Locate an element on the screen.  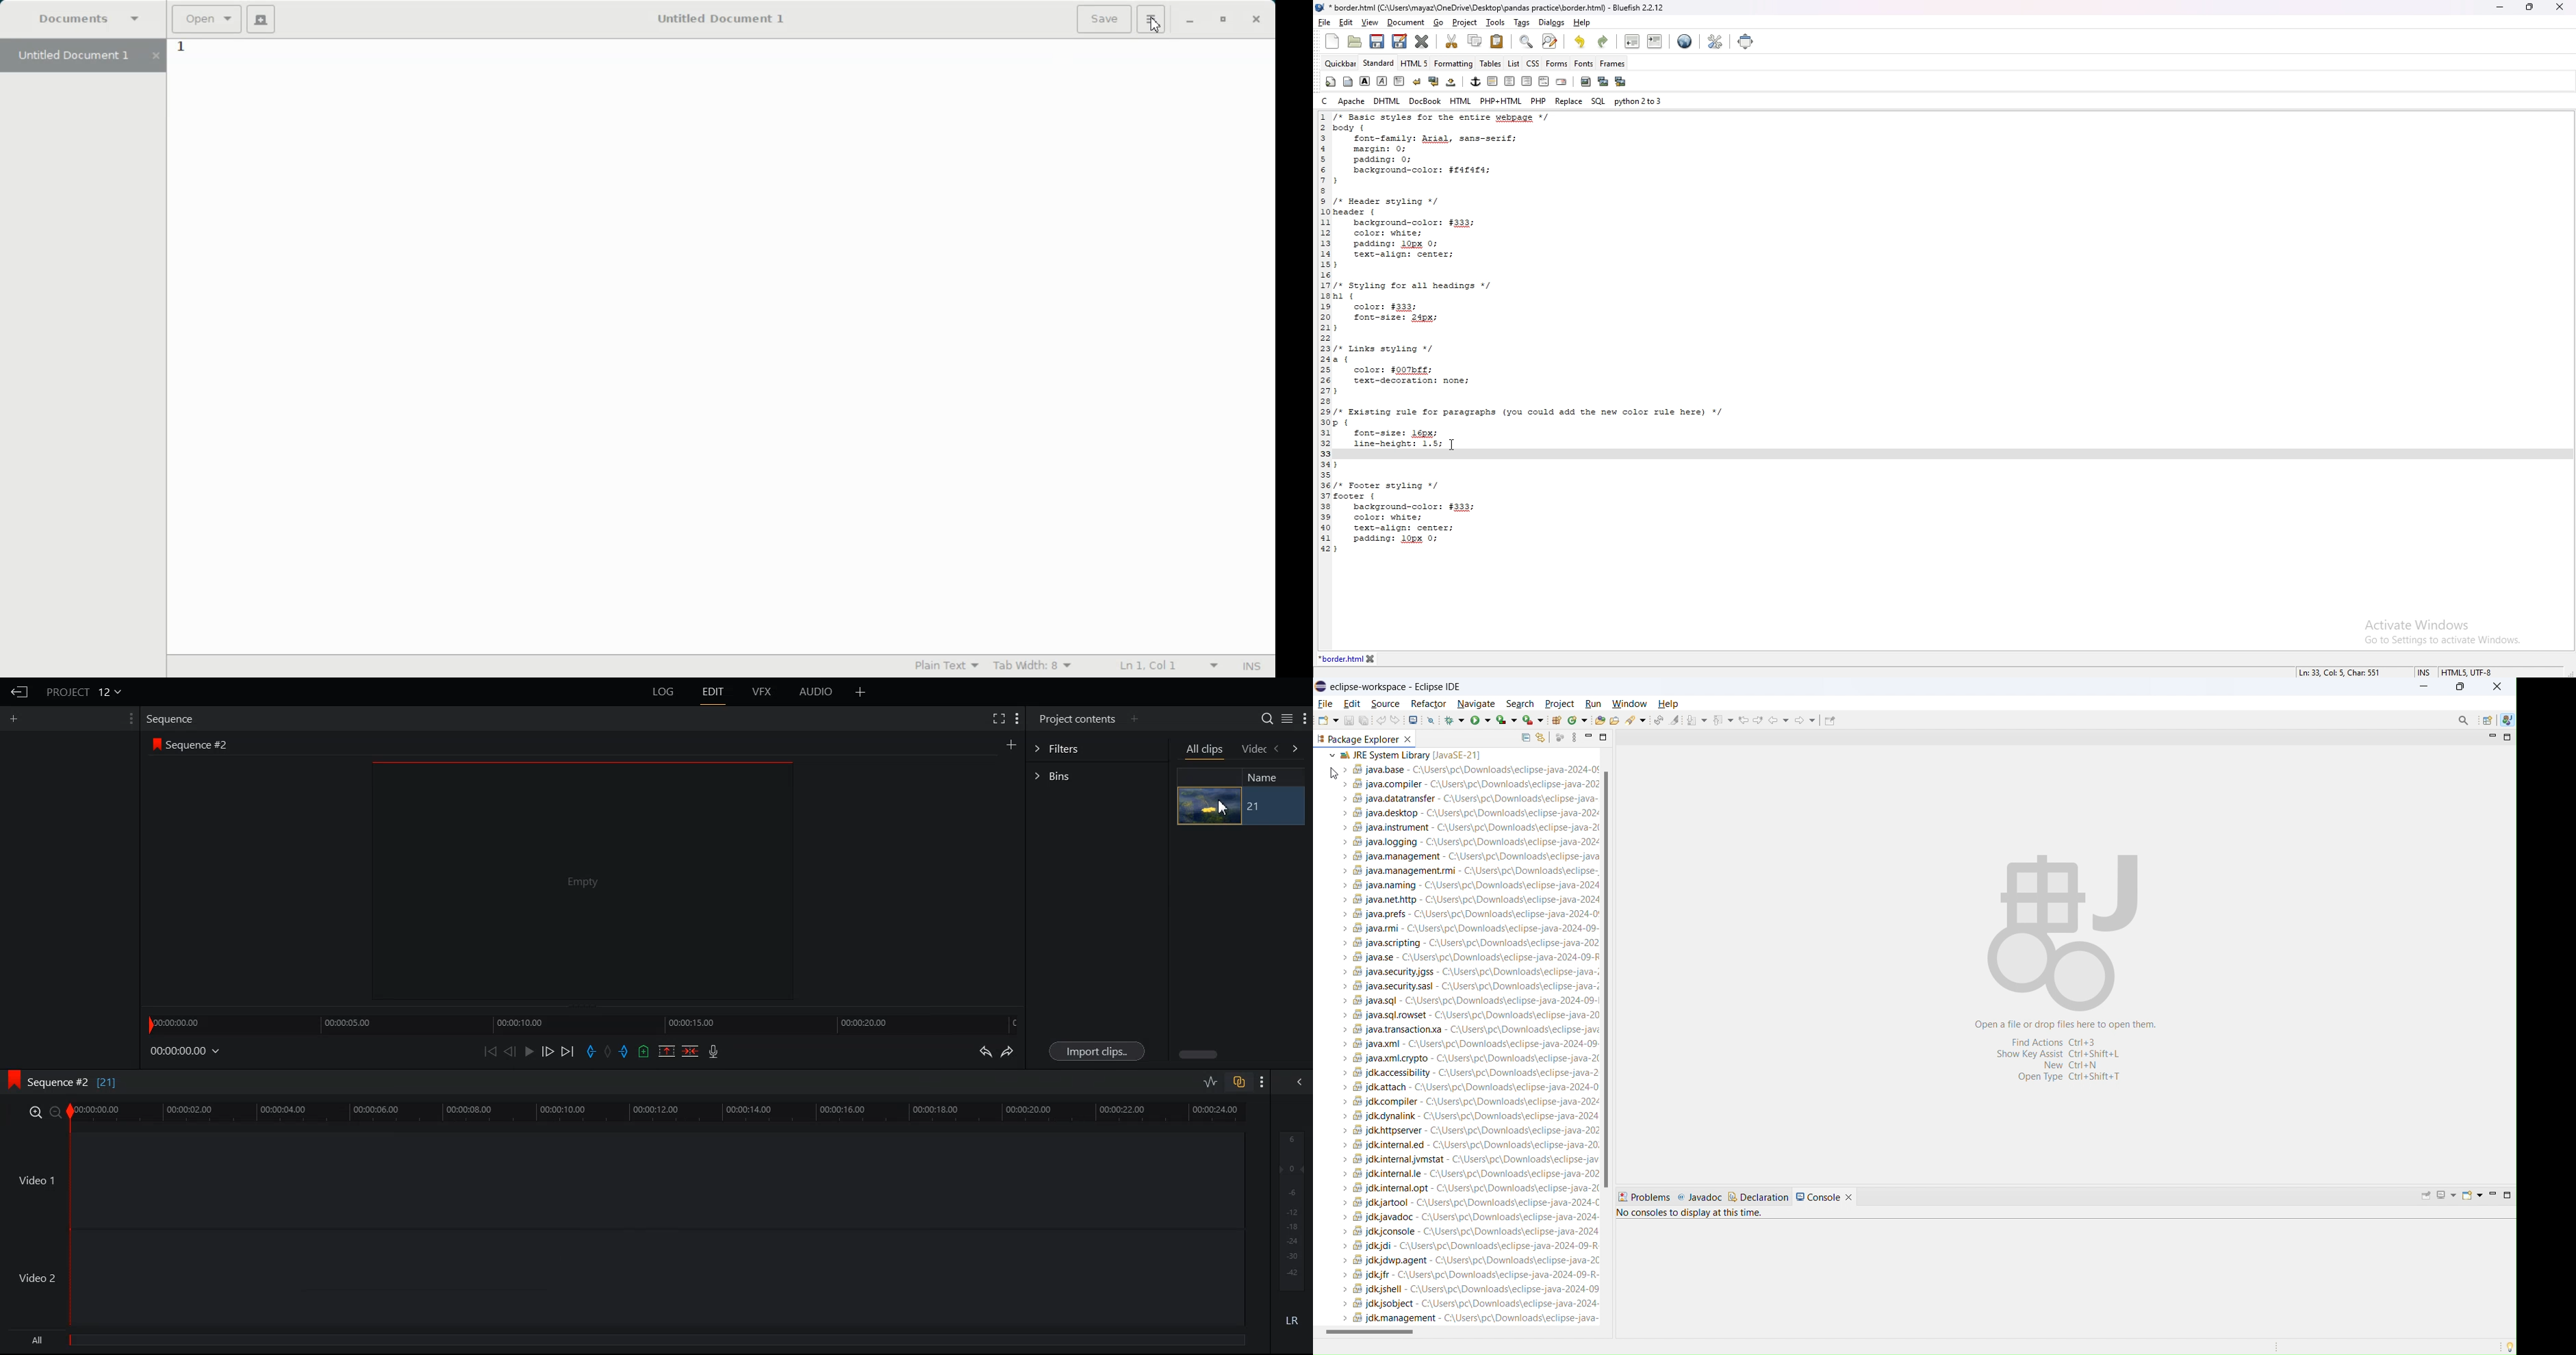
Video Slider is located at coordinates (665, 1113).